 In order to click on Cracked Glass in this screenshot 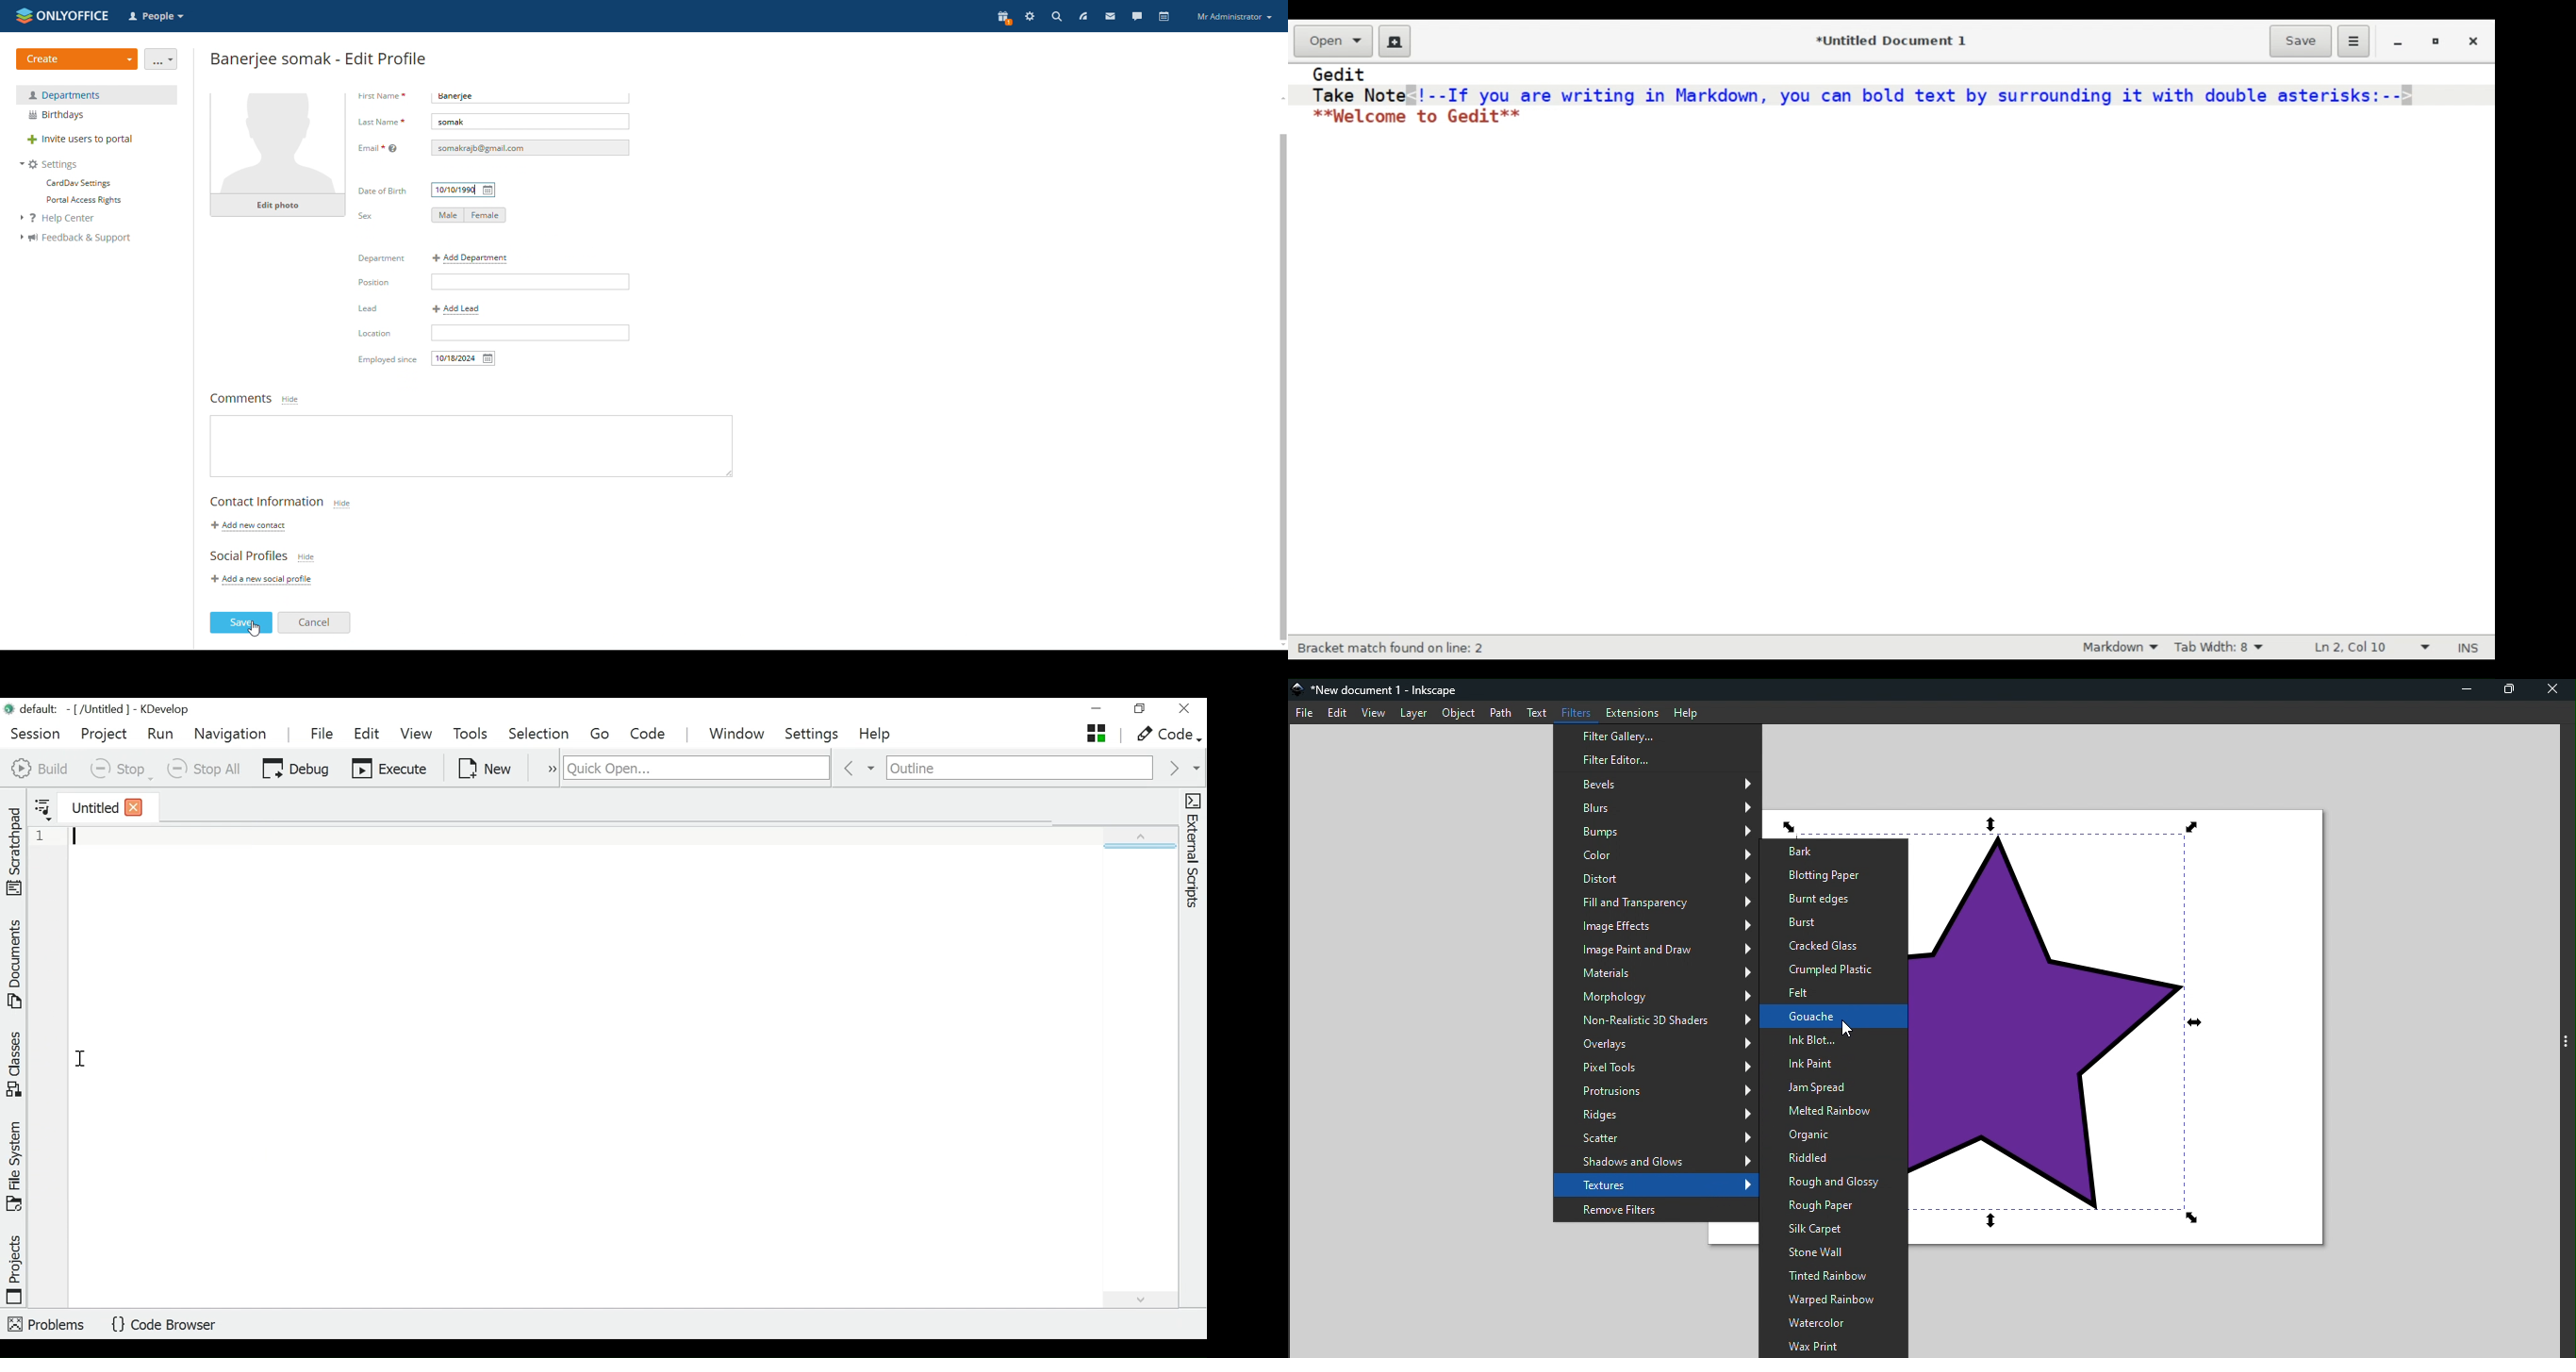, I will do `click(1834, 945)`.